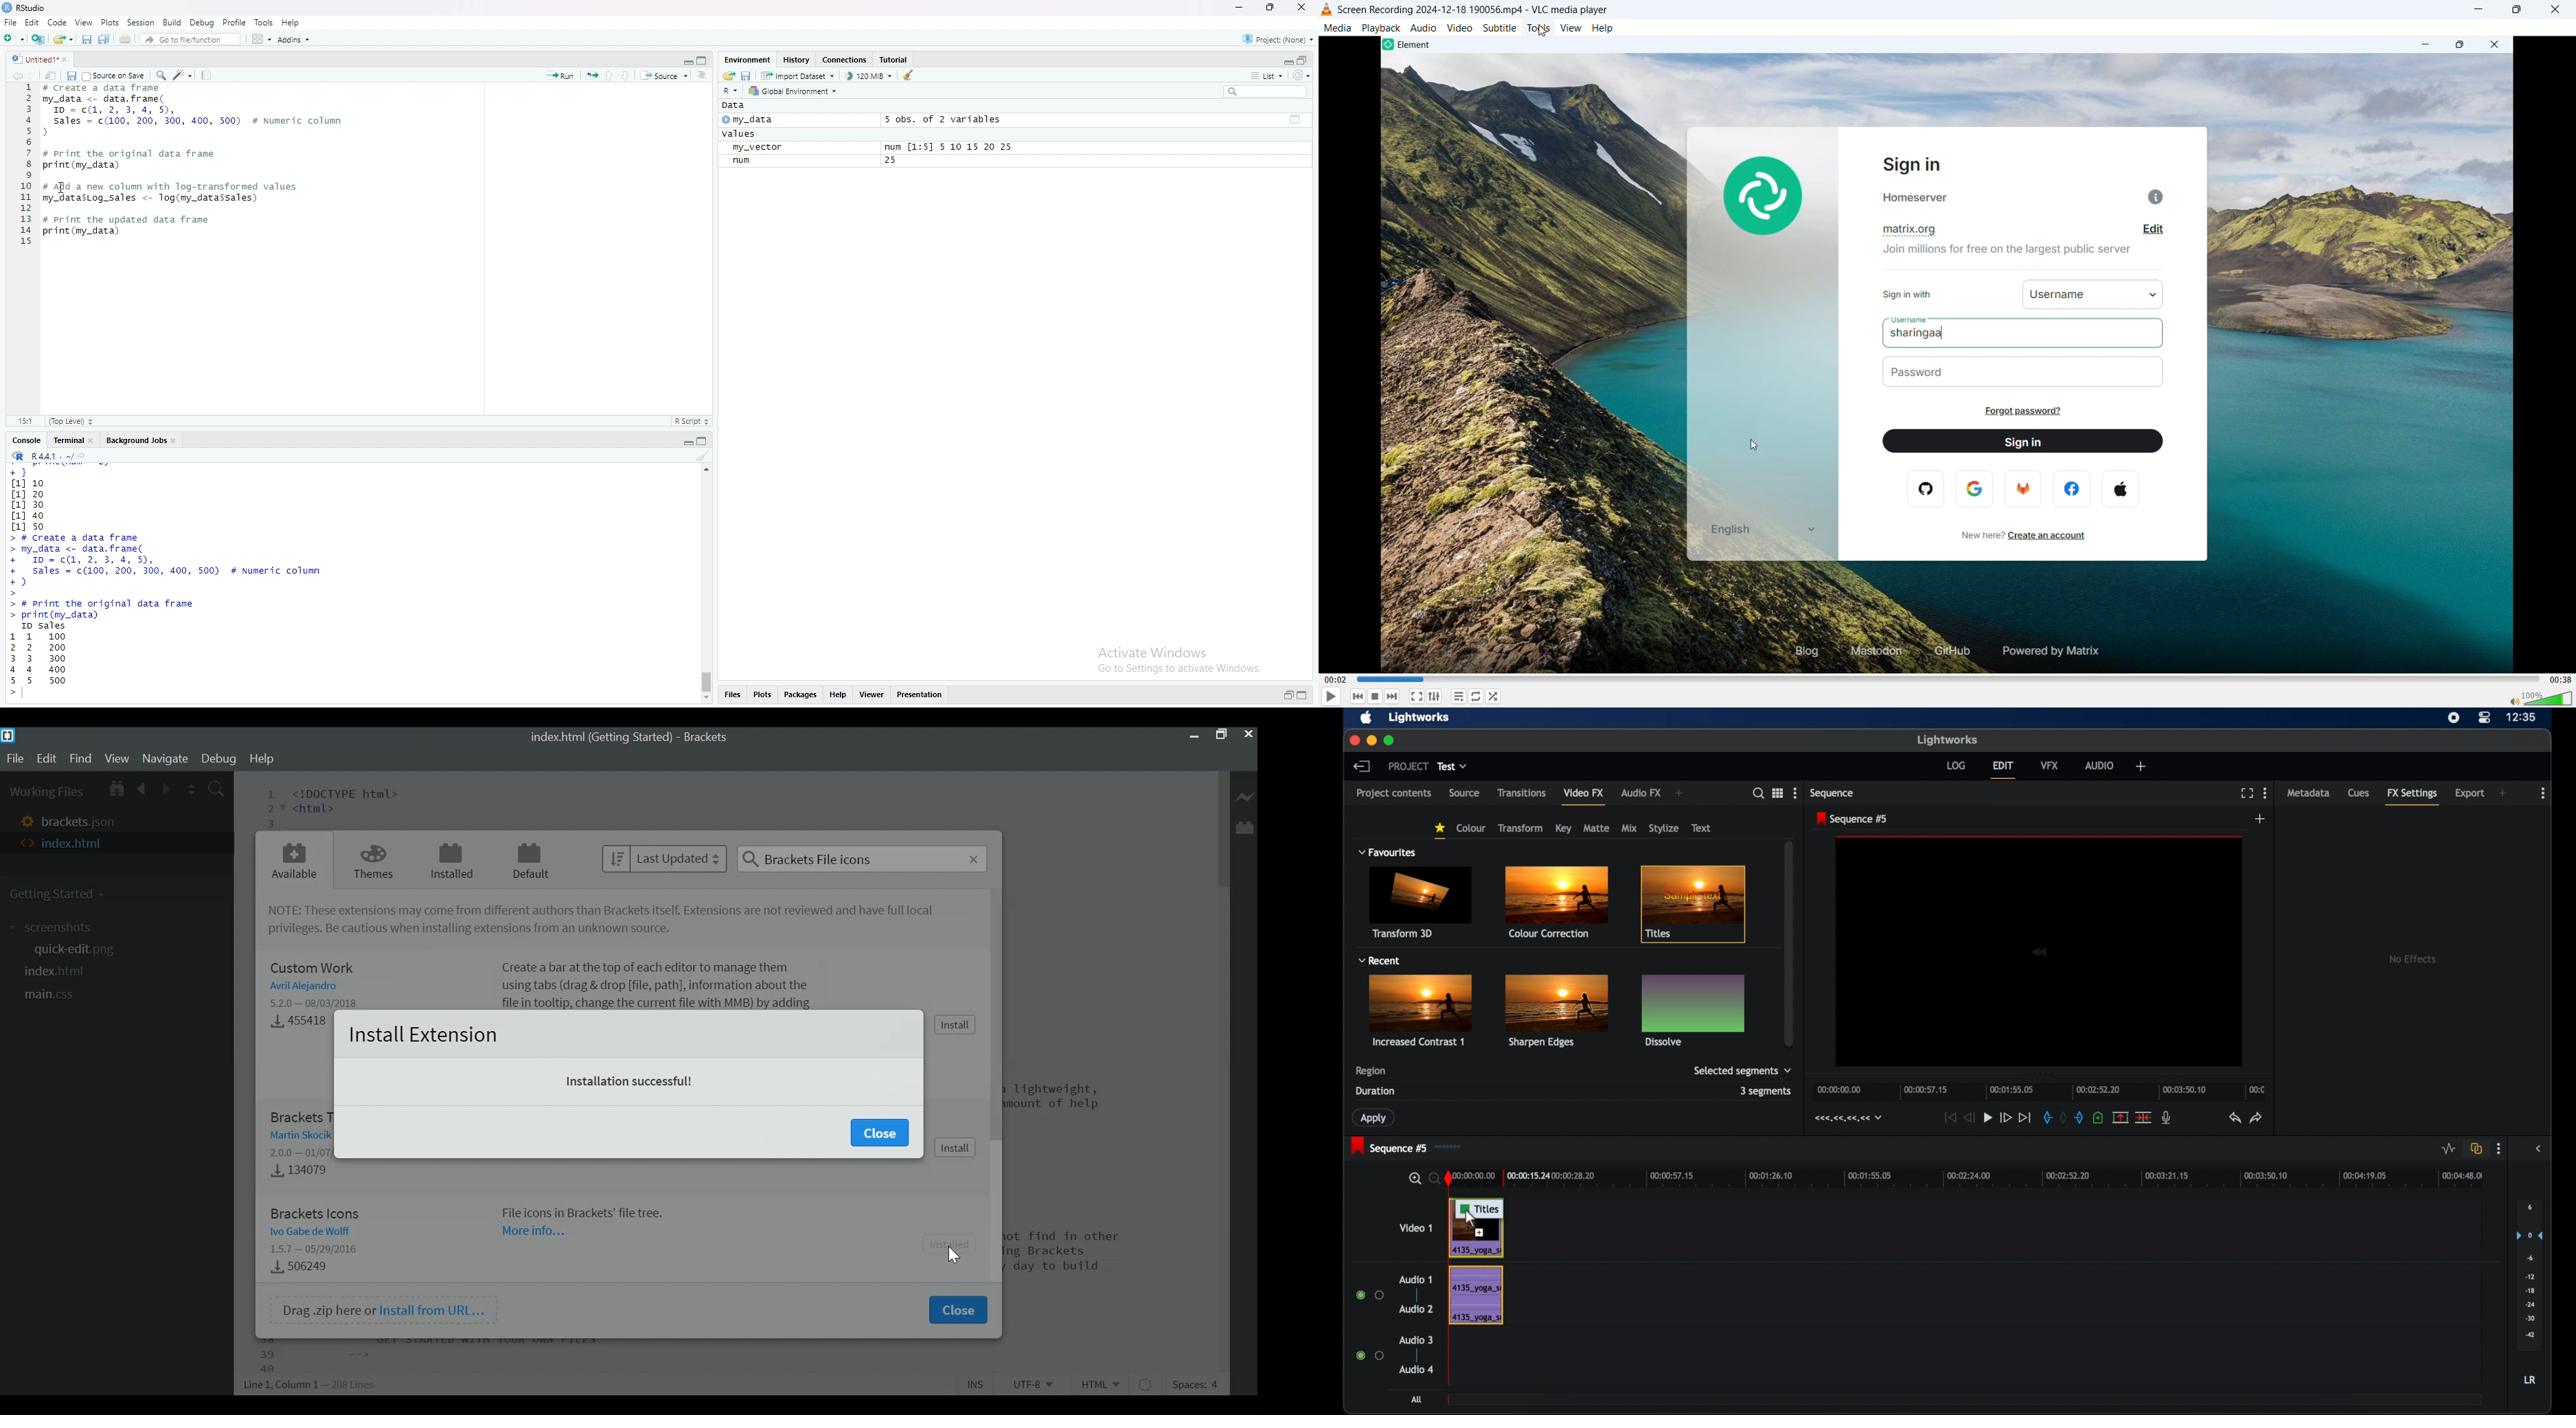 The height and width of the screenshot is (1428, 2576). Describe the element at coordinates (1375, 696) in the screenshot. I see `stop playing` at that location.